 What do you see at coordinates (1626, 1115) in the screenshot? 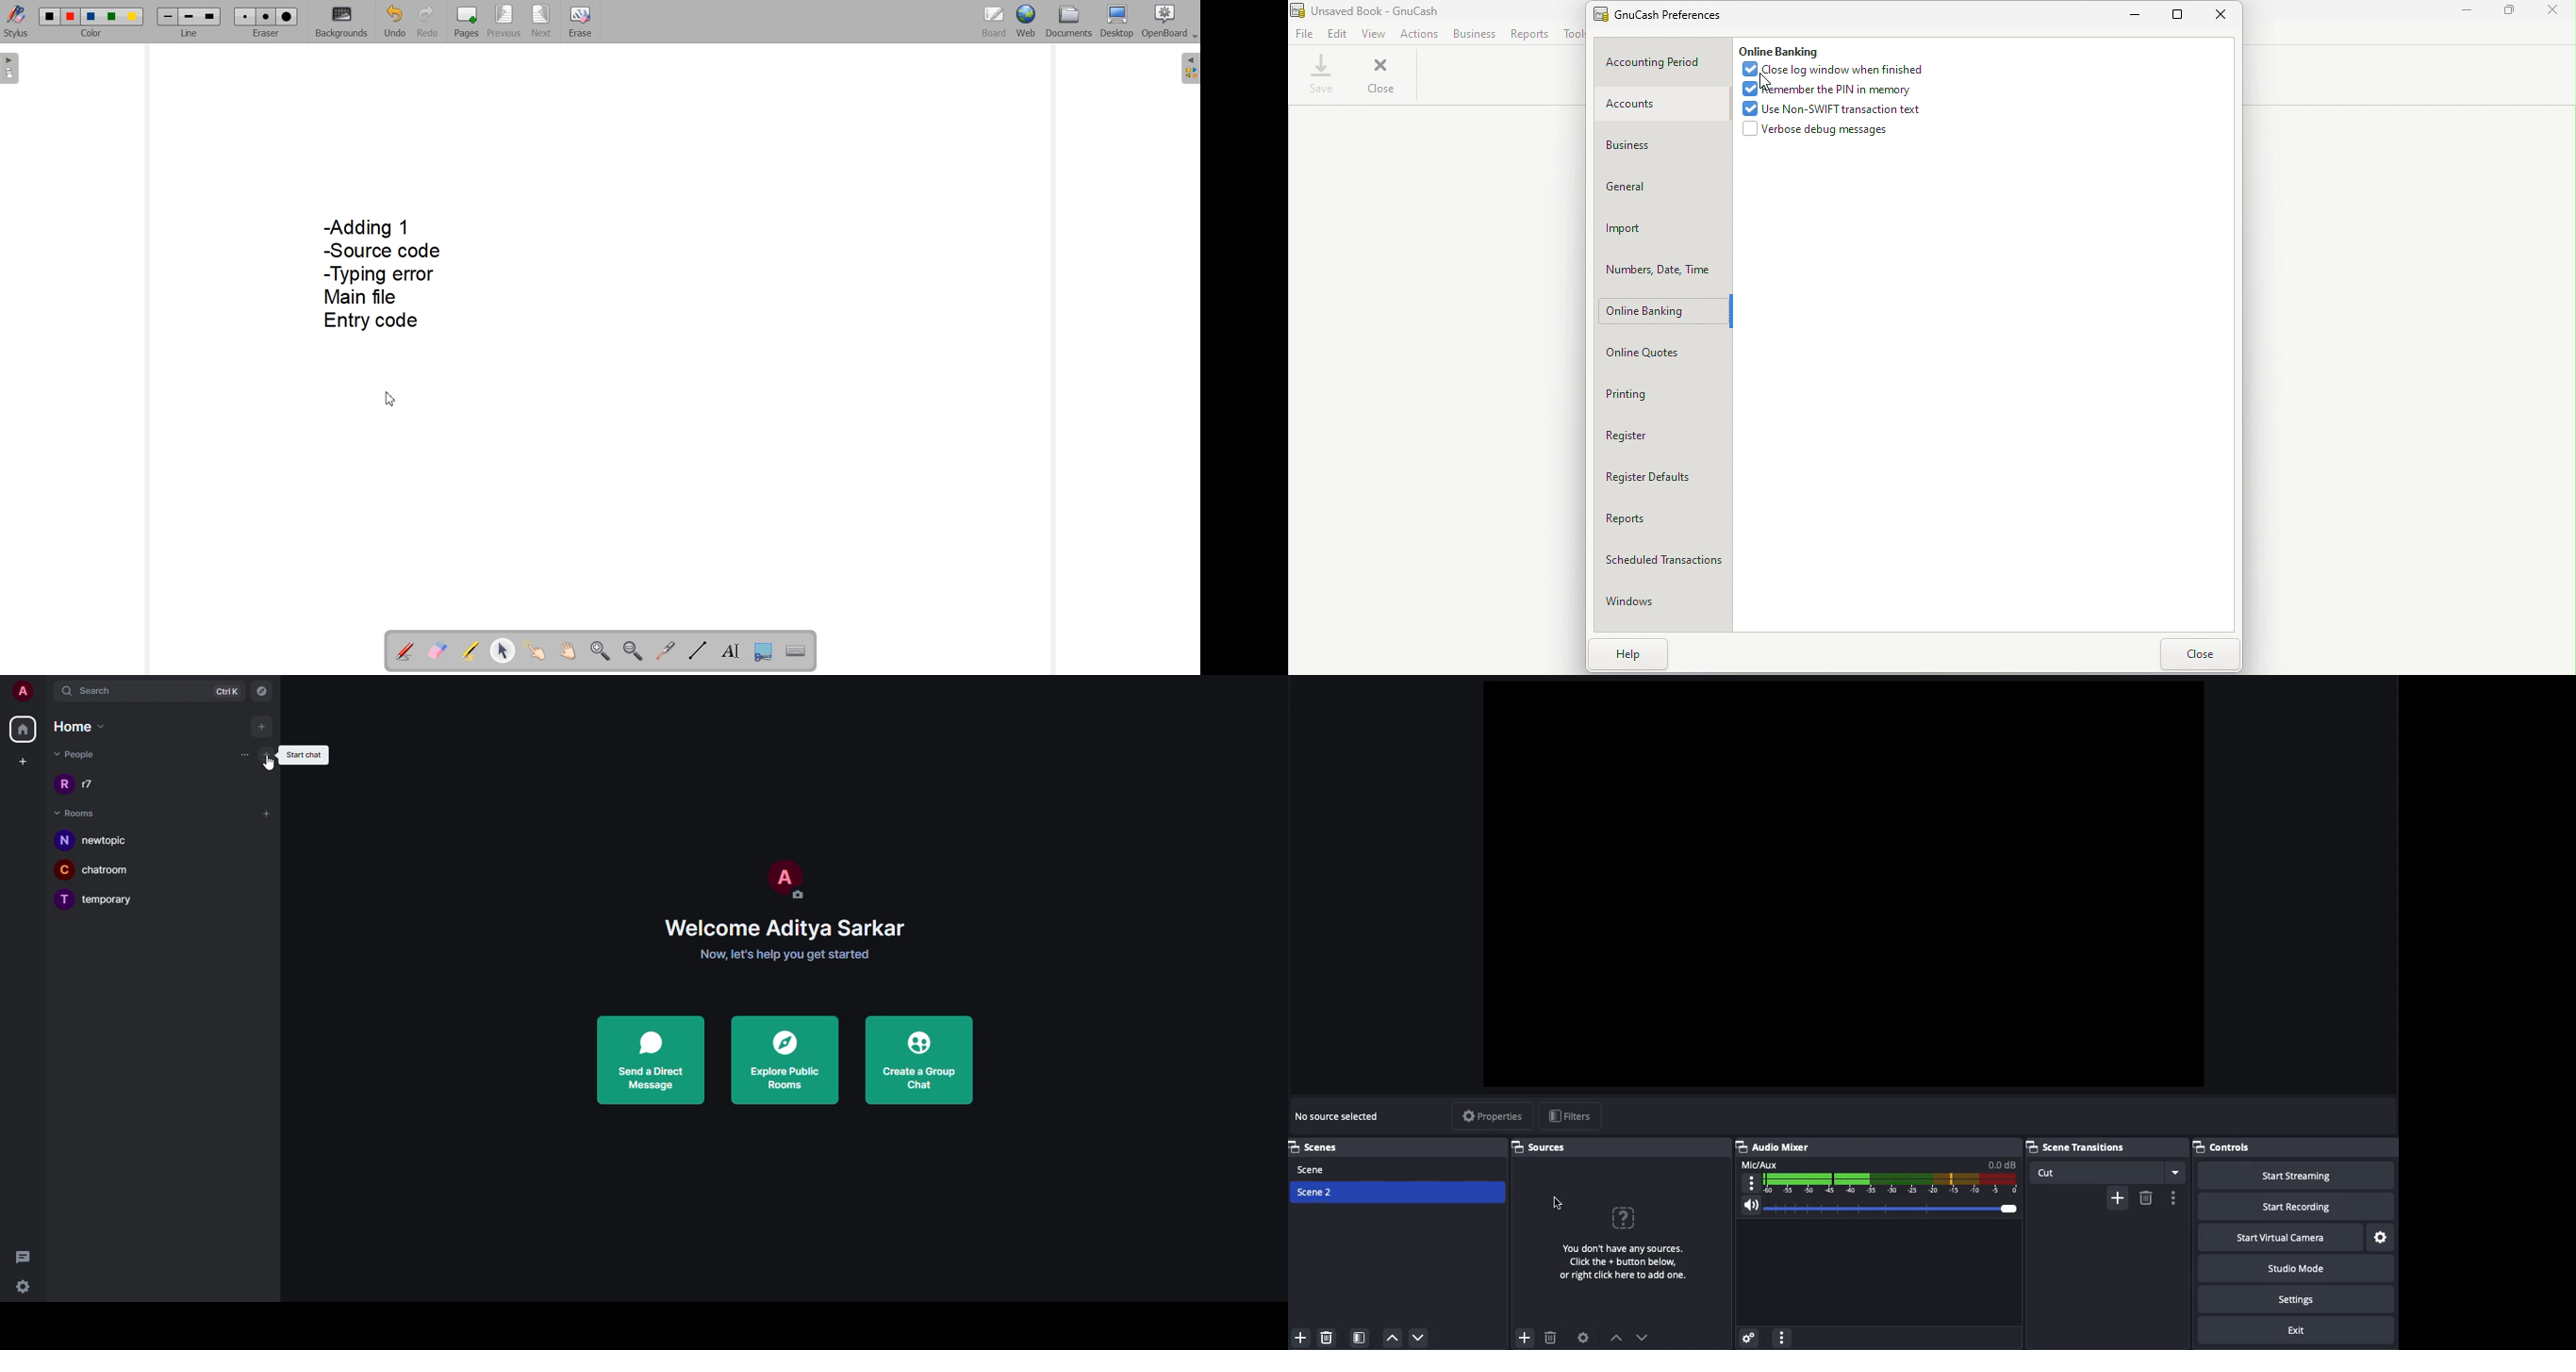
I see `display` at bounding box center [1626, 1115].